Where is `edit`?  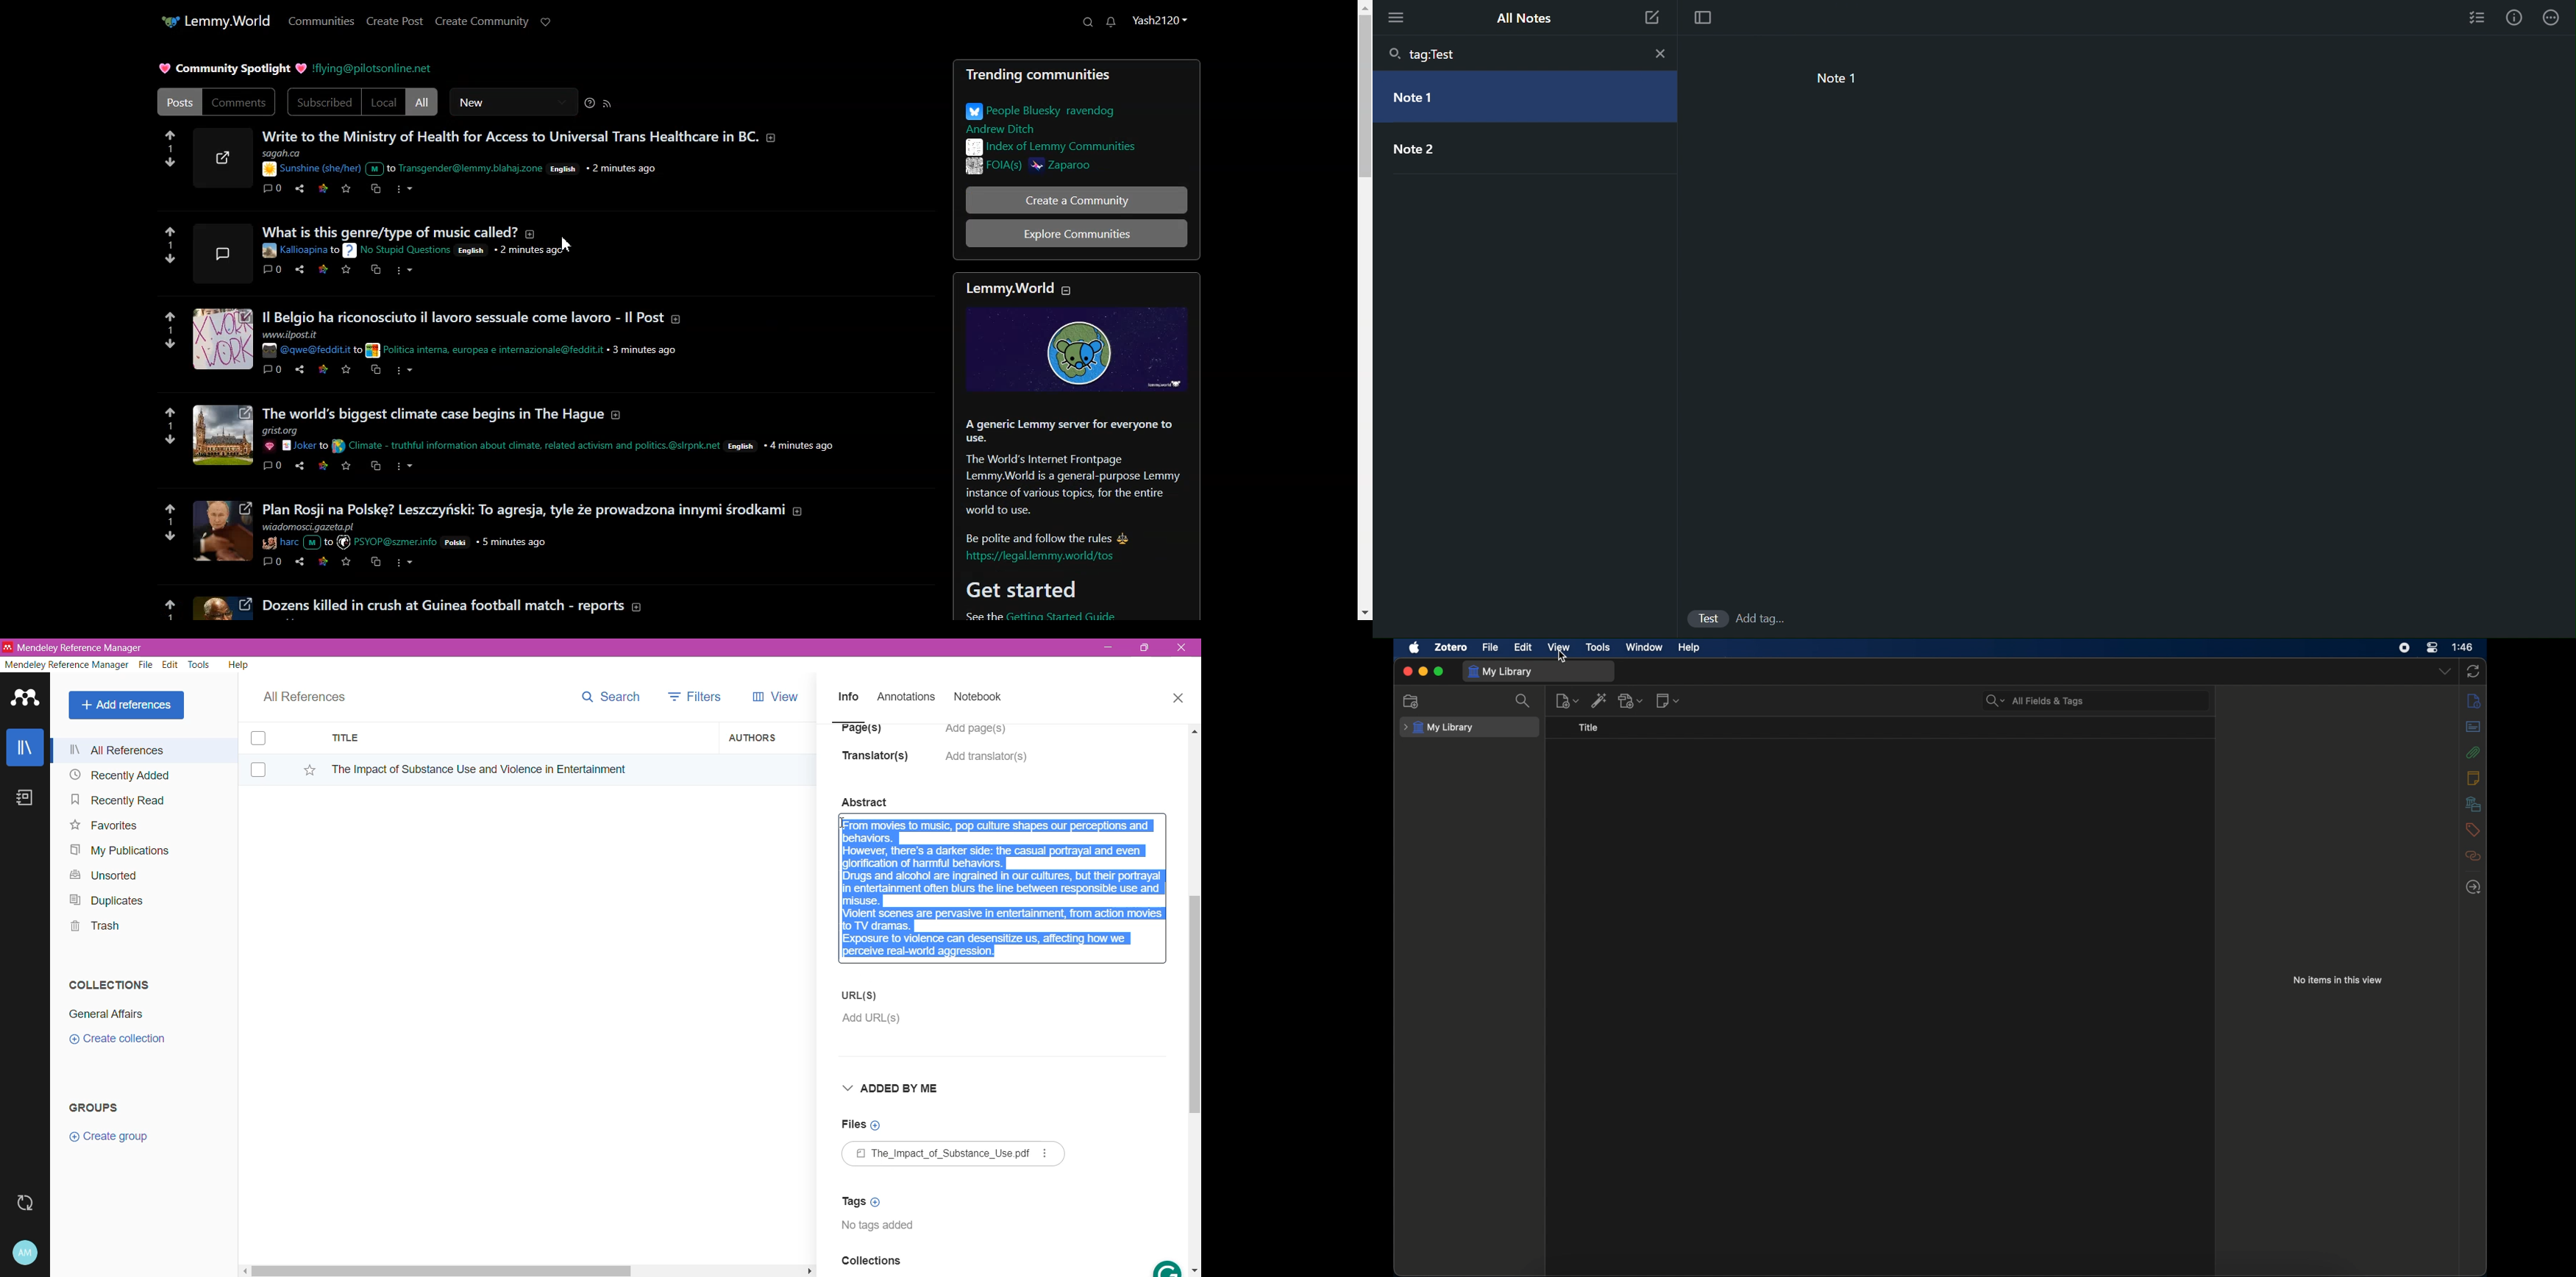 edit is located at coordinates (1524, 647).